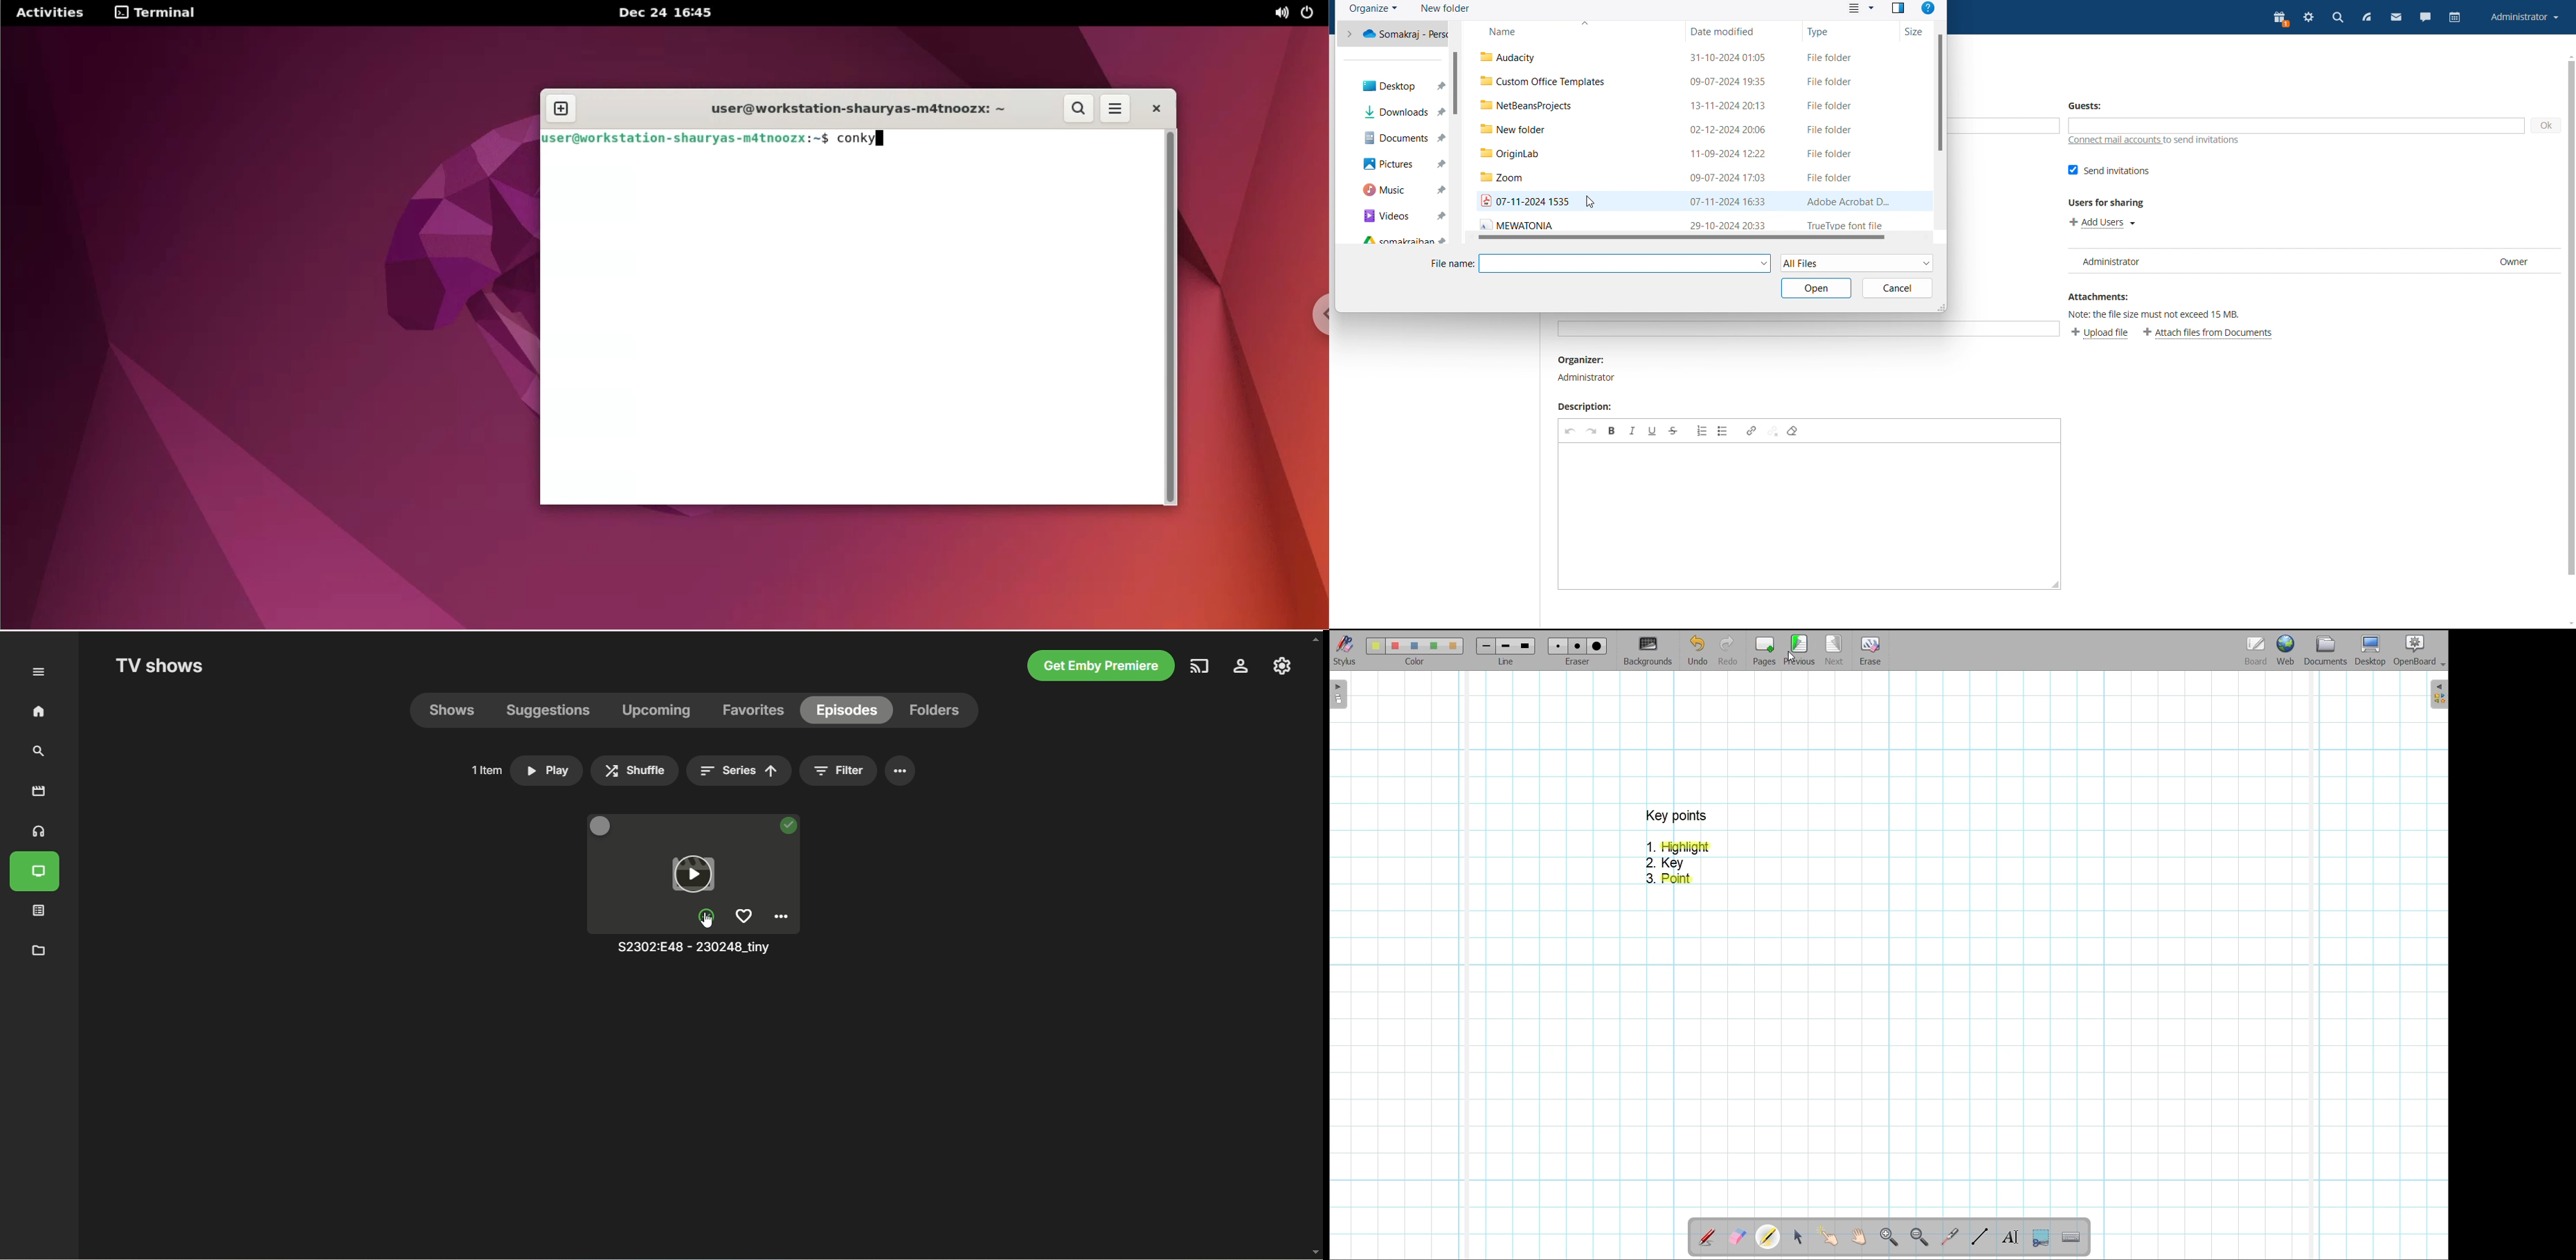 This screenshot has width=2576, height=1260. What do you see at coordinates (1401, 138) in the screenshot?
I see `` at bounding box center [1401, 138].